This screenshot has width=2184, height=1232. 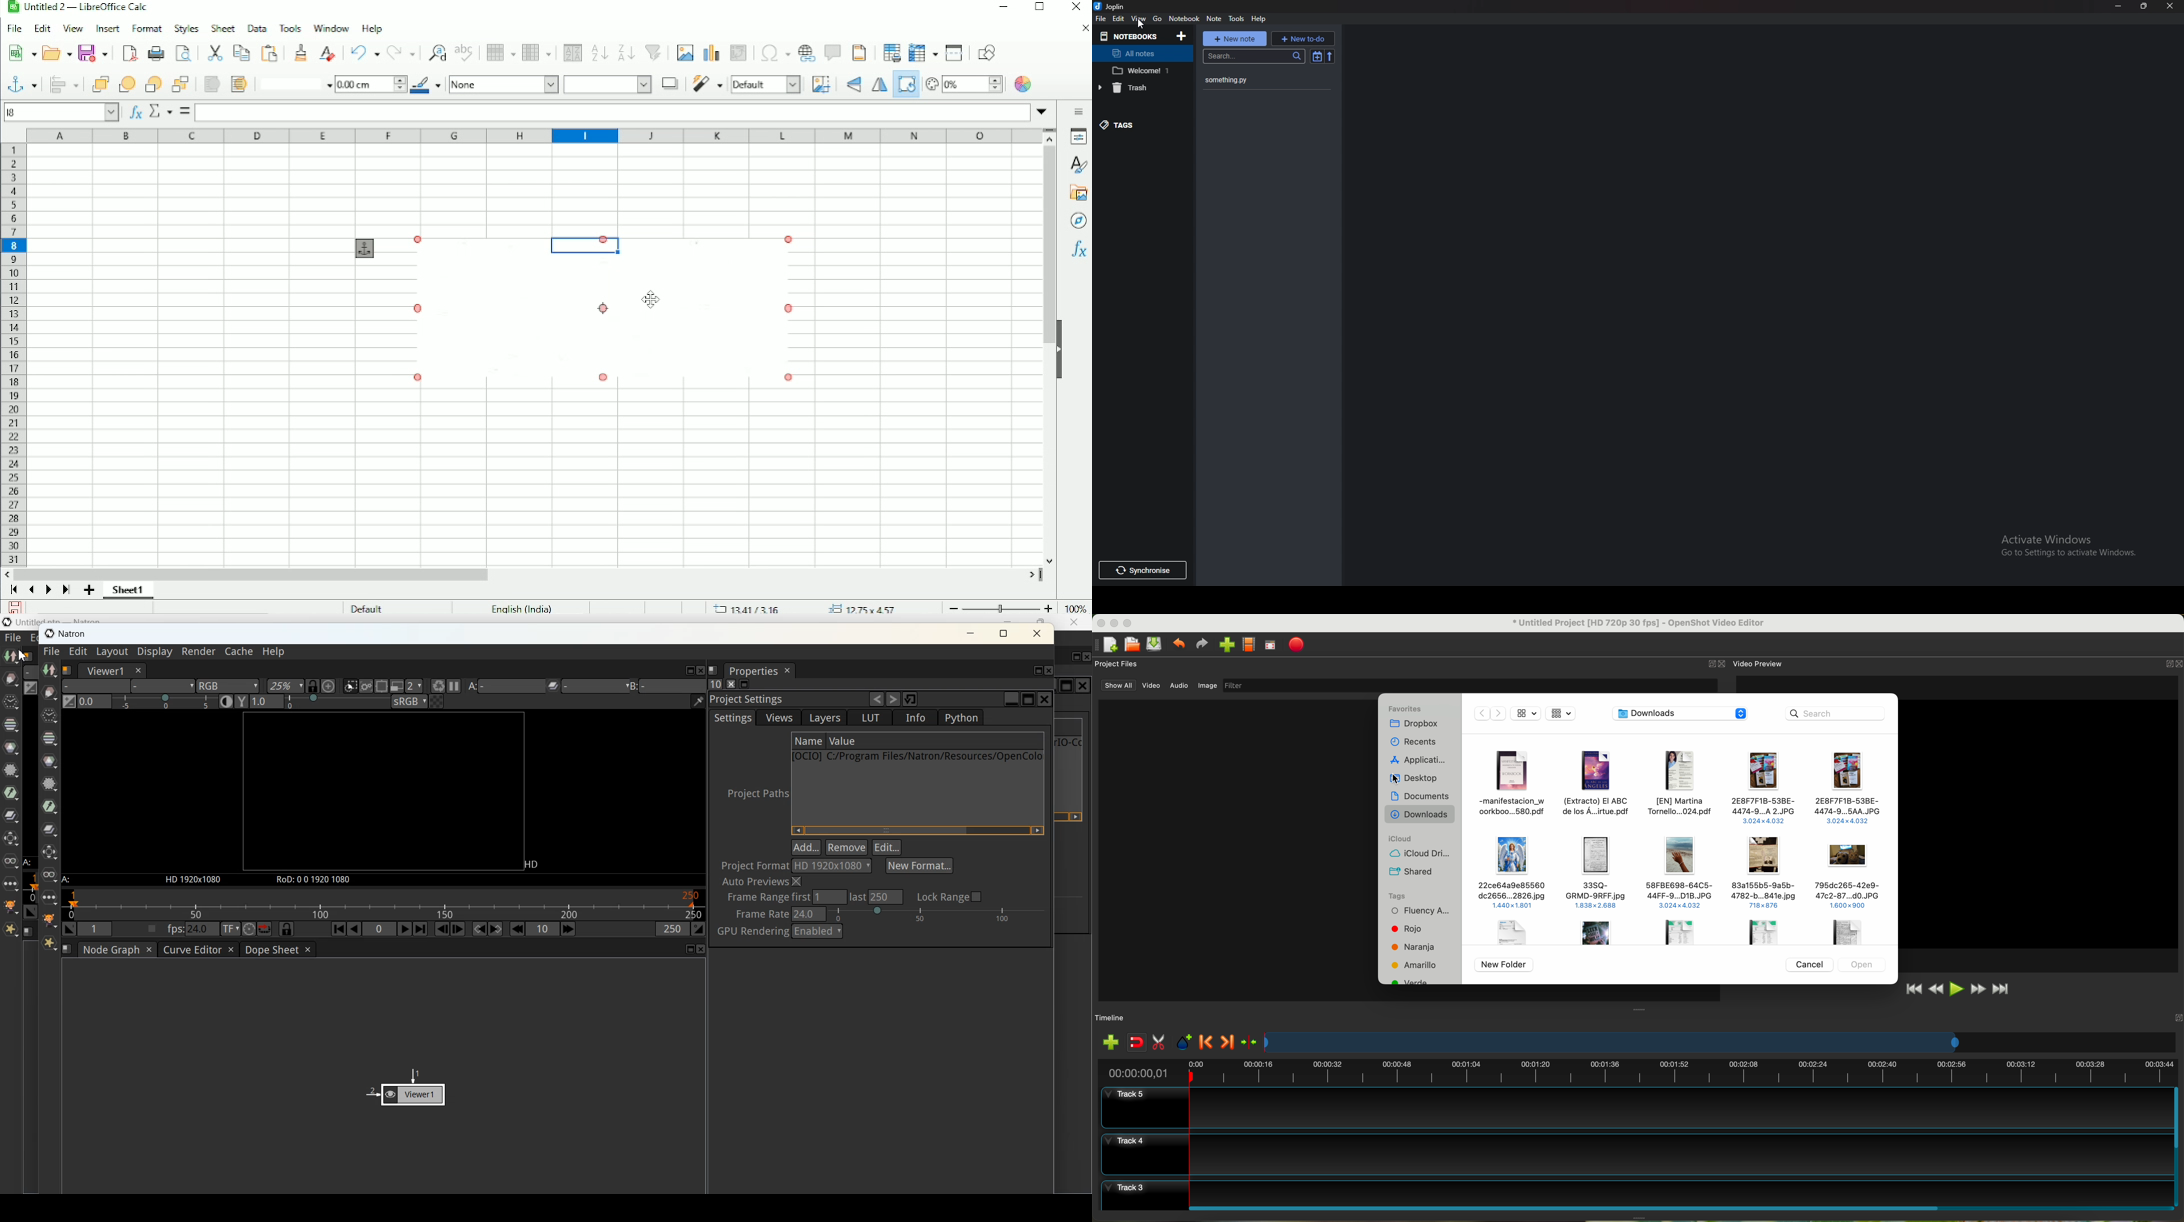 What do you see at coordinates (1418, 912) in the screenshot?
I see `fluency tag` at bounding box center [1418, 912].